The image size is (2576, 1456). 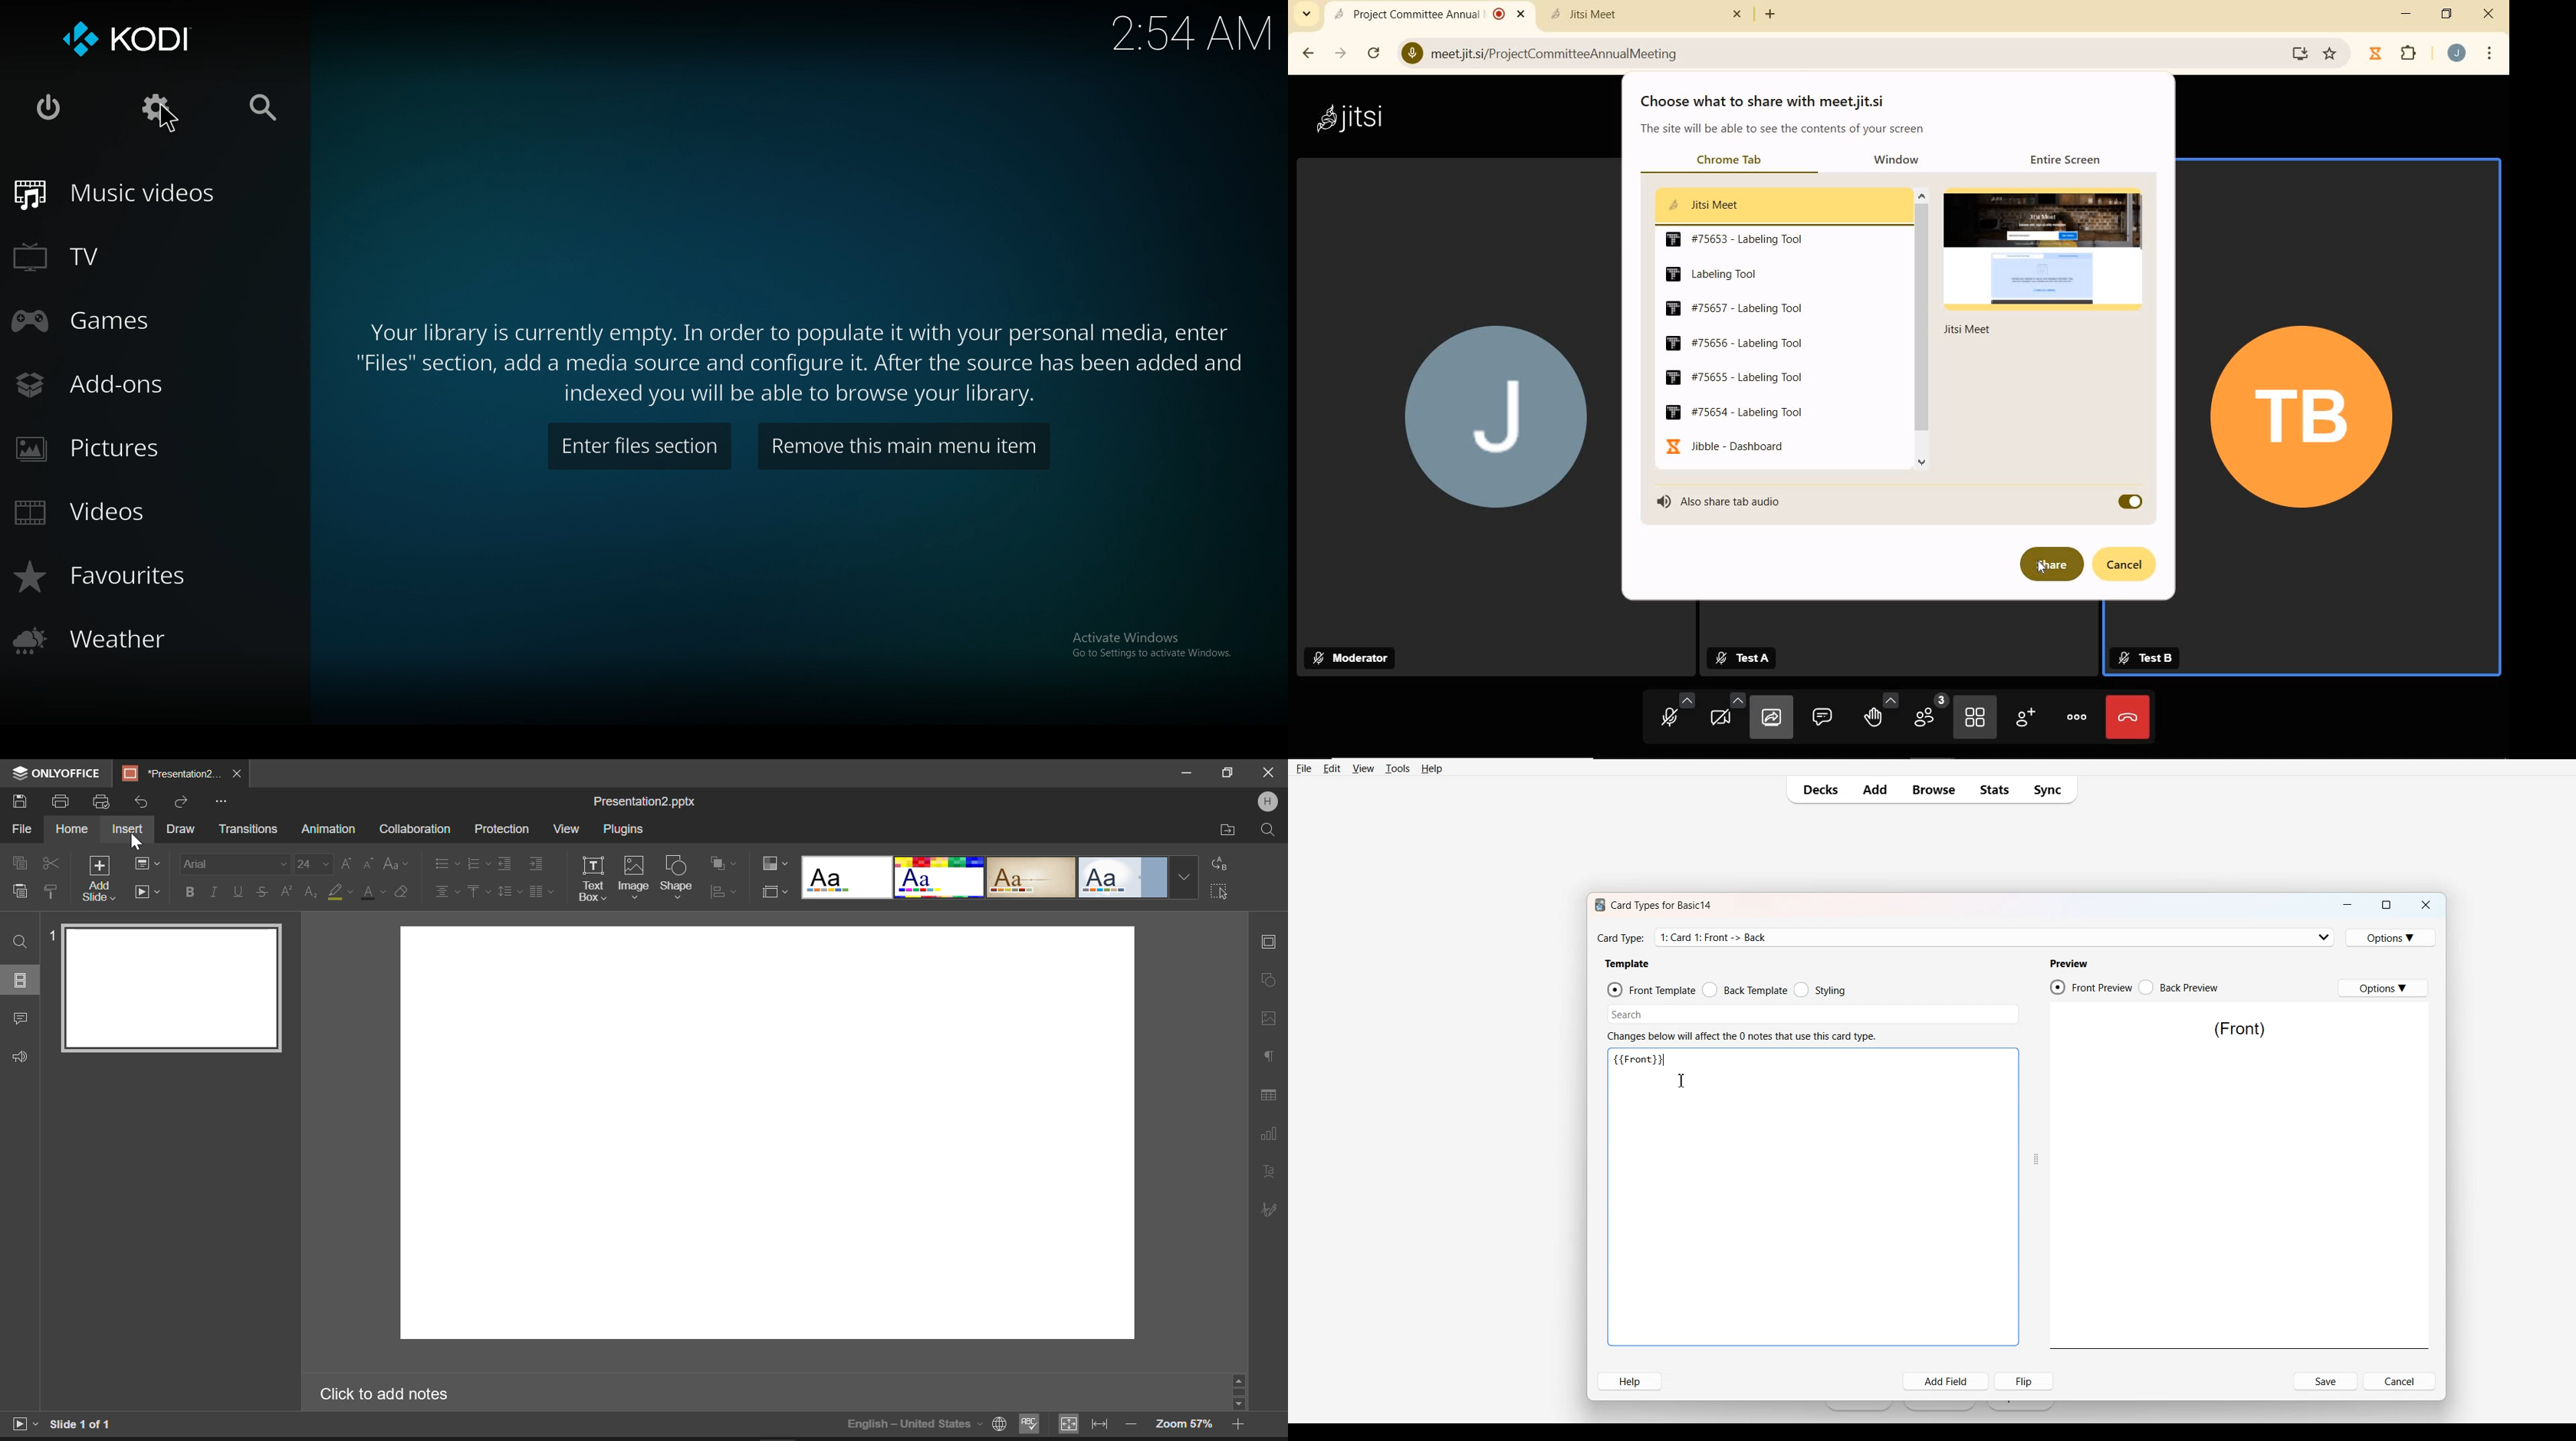 I want to click on meetjitsi/ProjectCommitteeAnnualMeeting, so click(x=1548, y=52).